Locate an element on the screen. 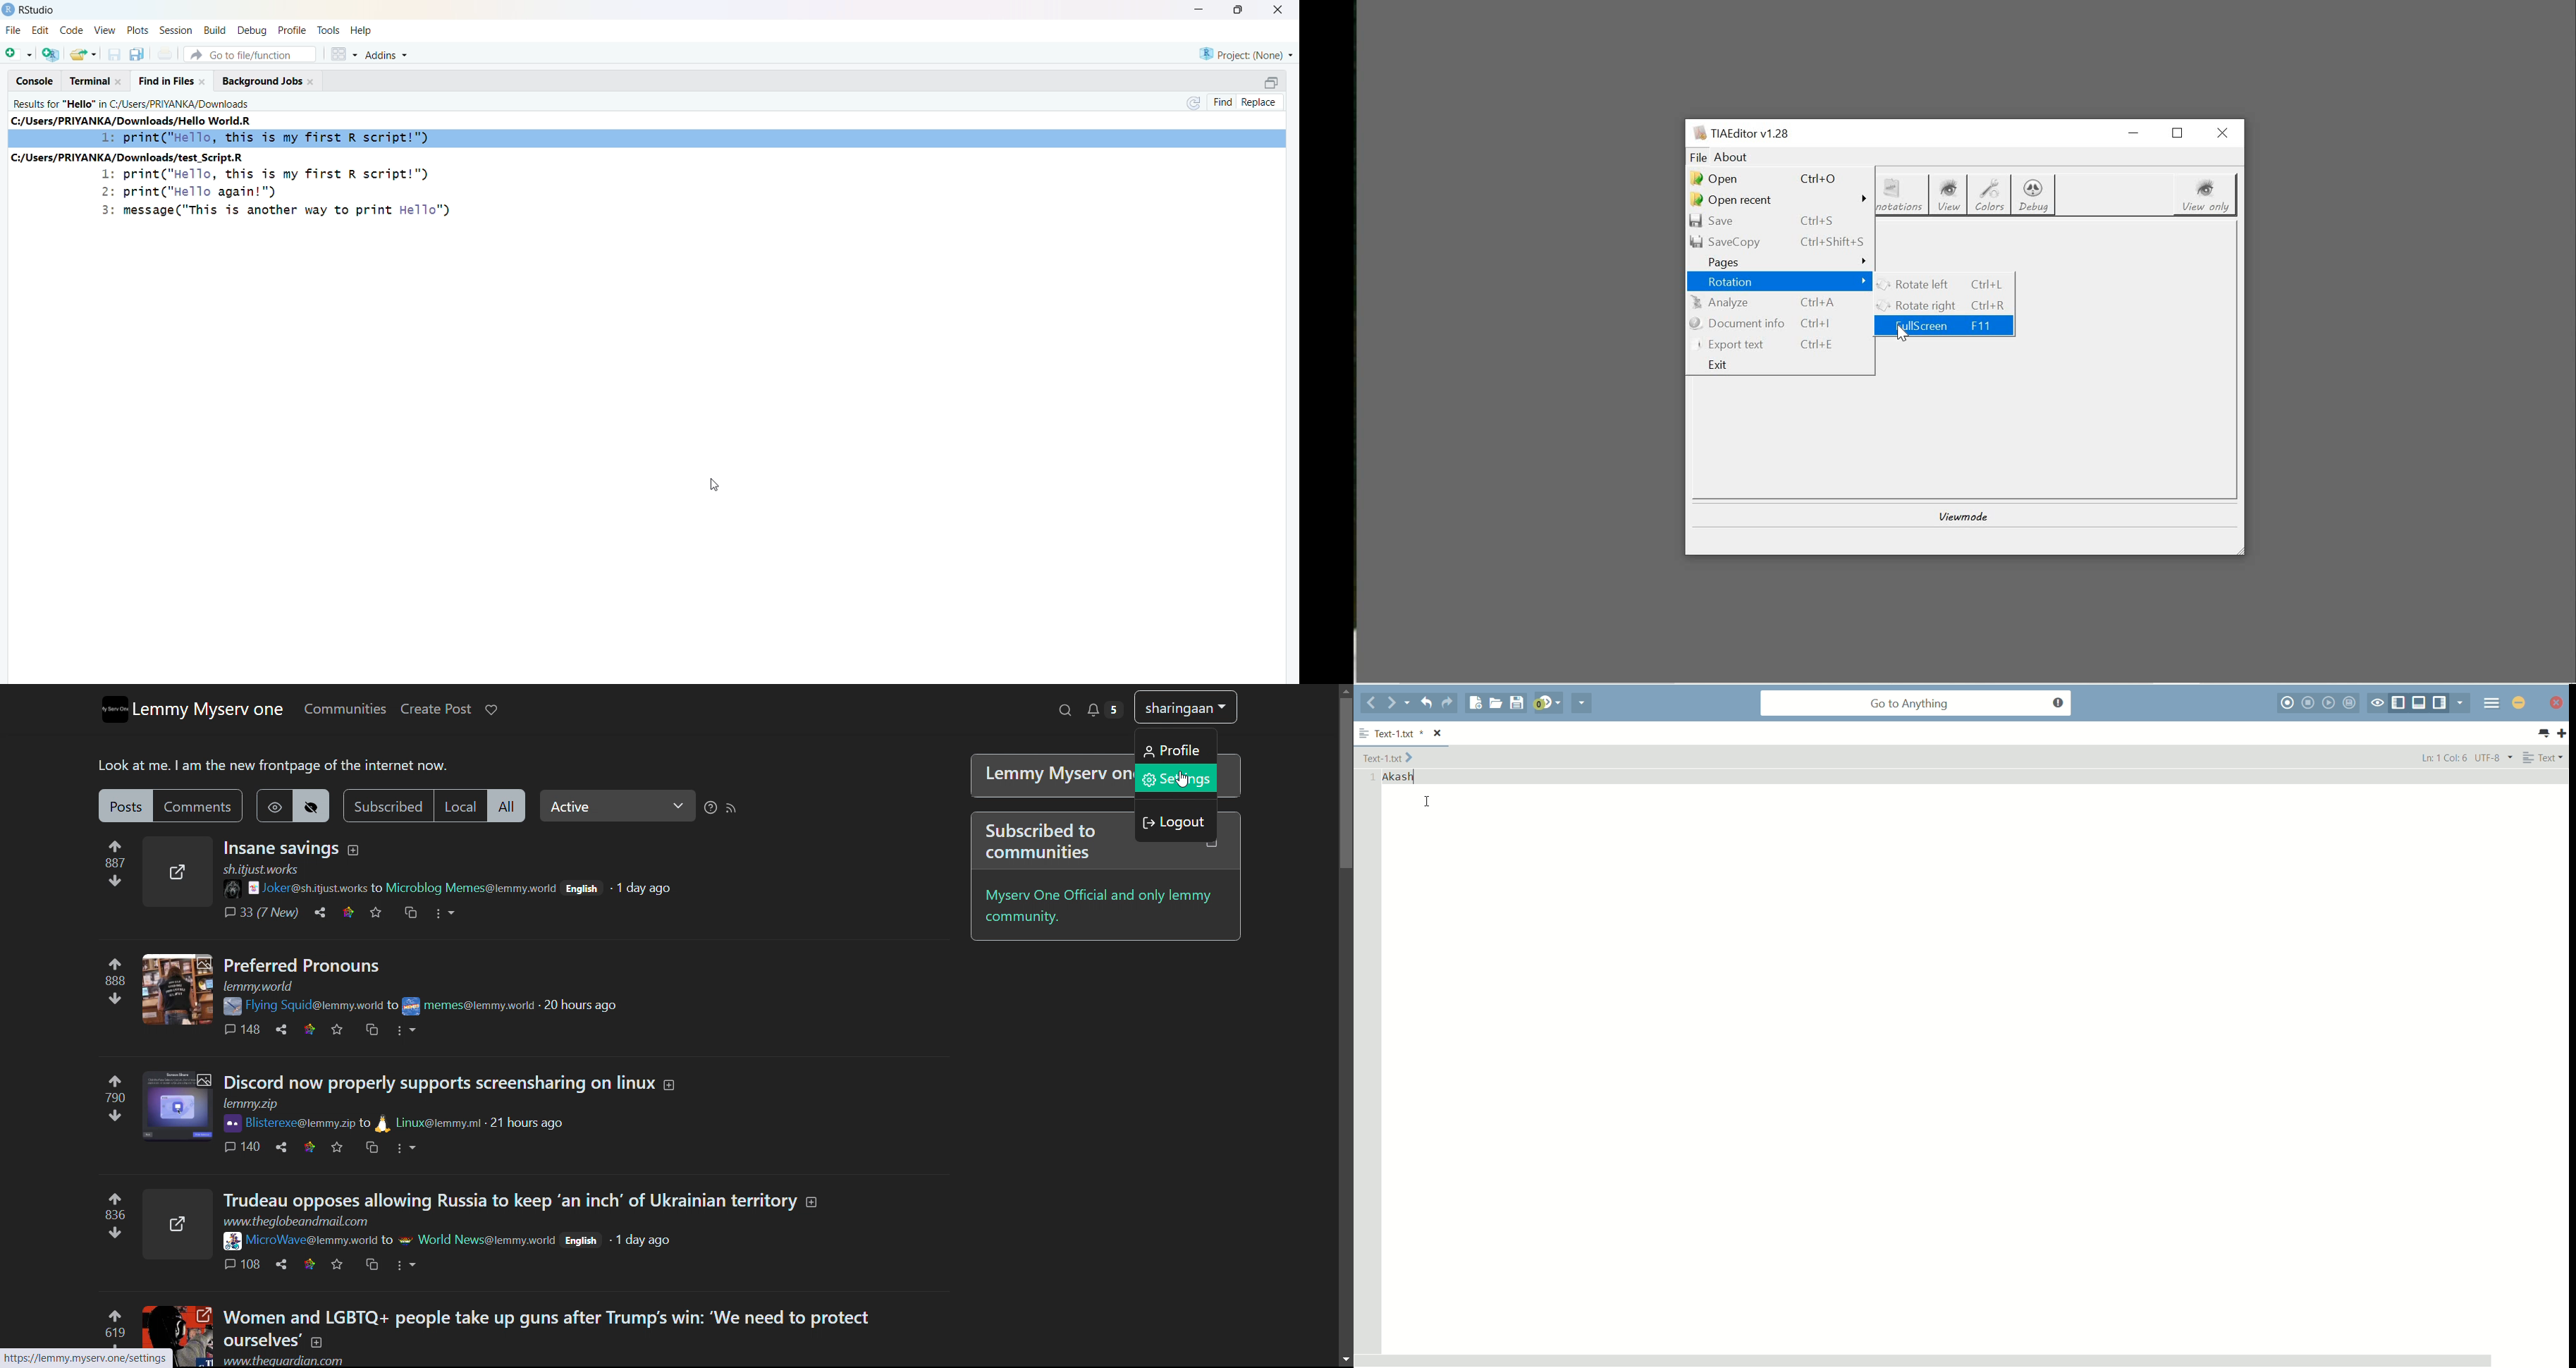 The width and height of the screenshot is (2576, 1372). tools is located at coordinates (329, 30).